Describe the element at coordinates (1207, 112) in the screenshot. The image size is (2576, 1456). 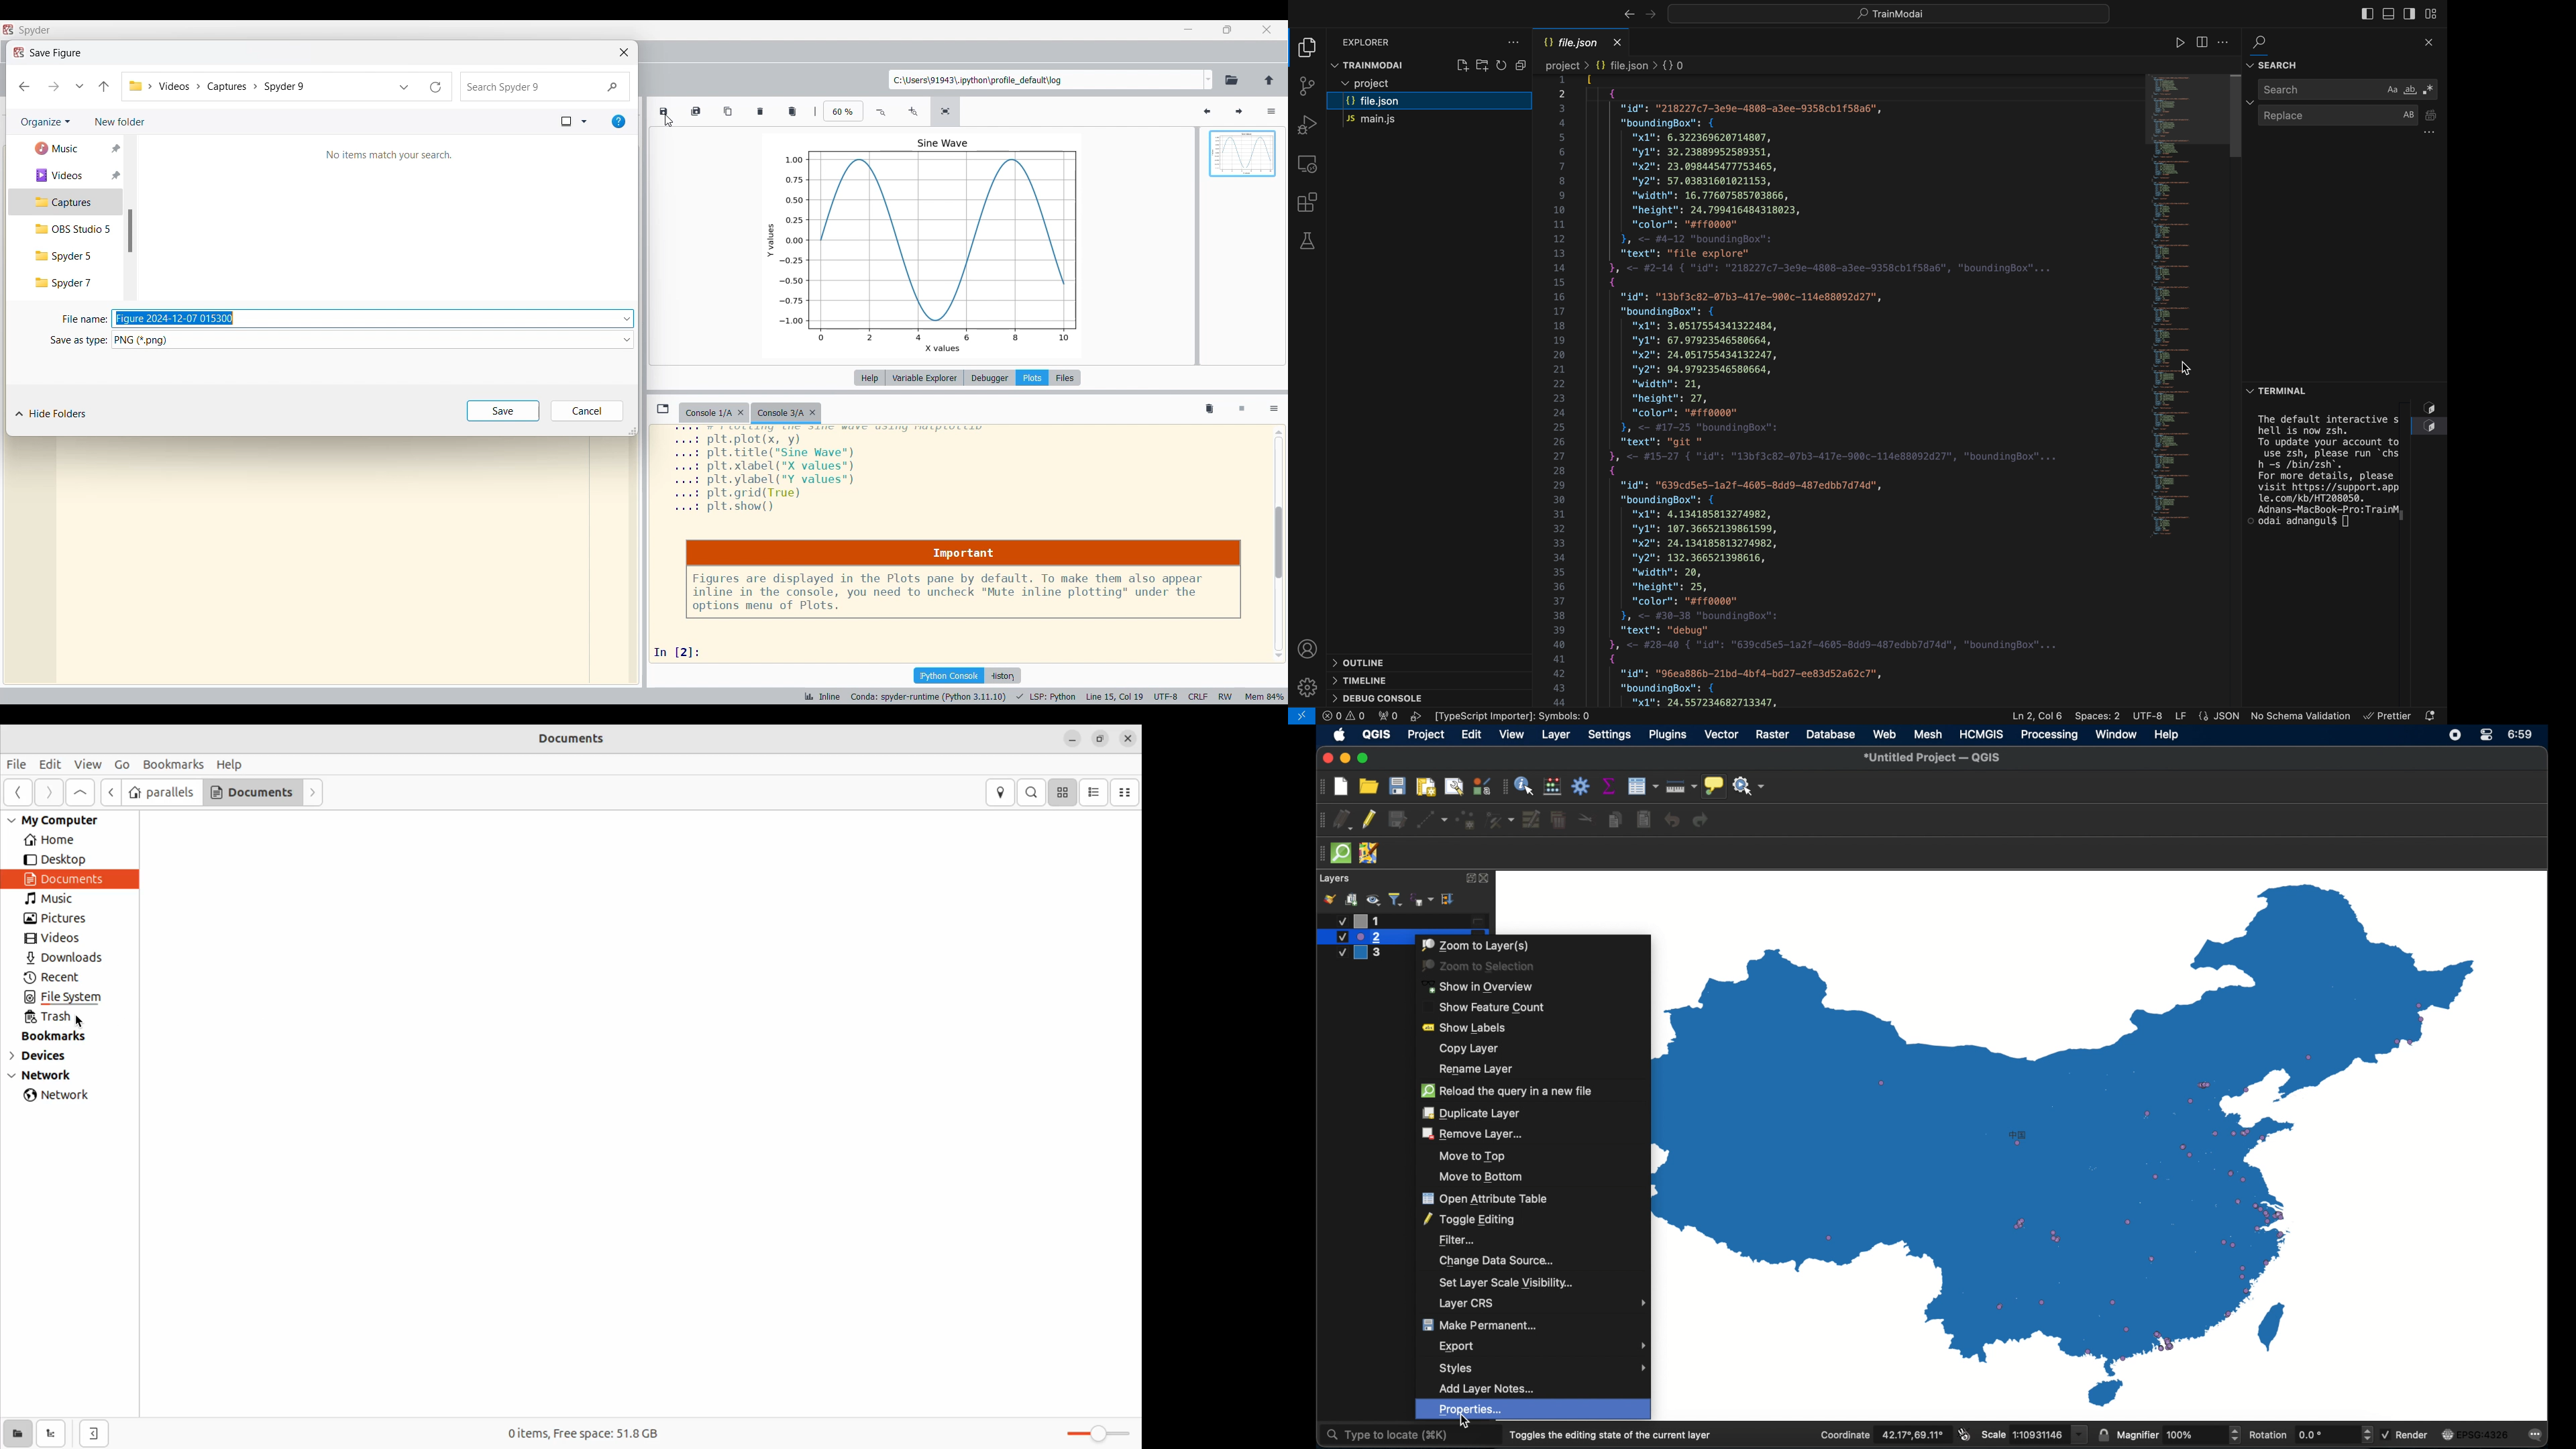
I see `Previous plot` at that location.